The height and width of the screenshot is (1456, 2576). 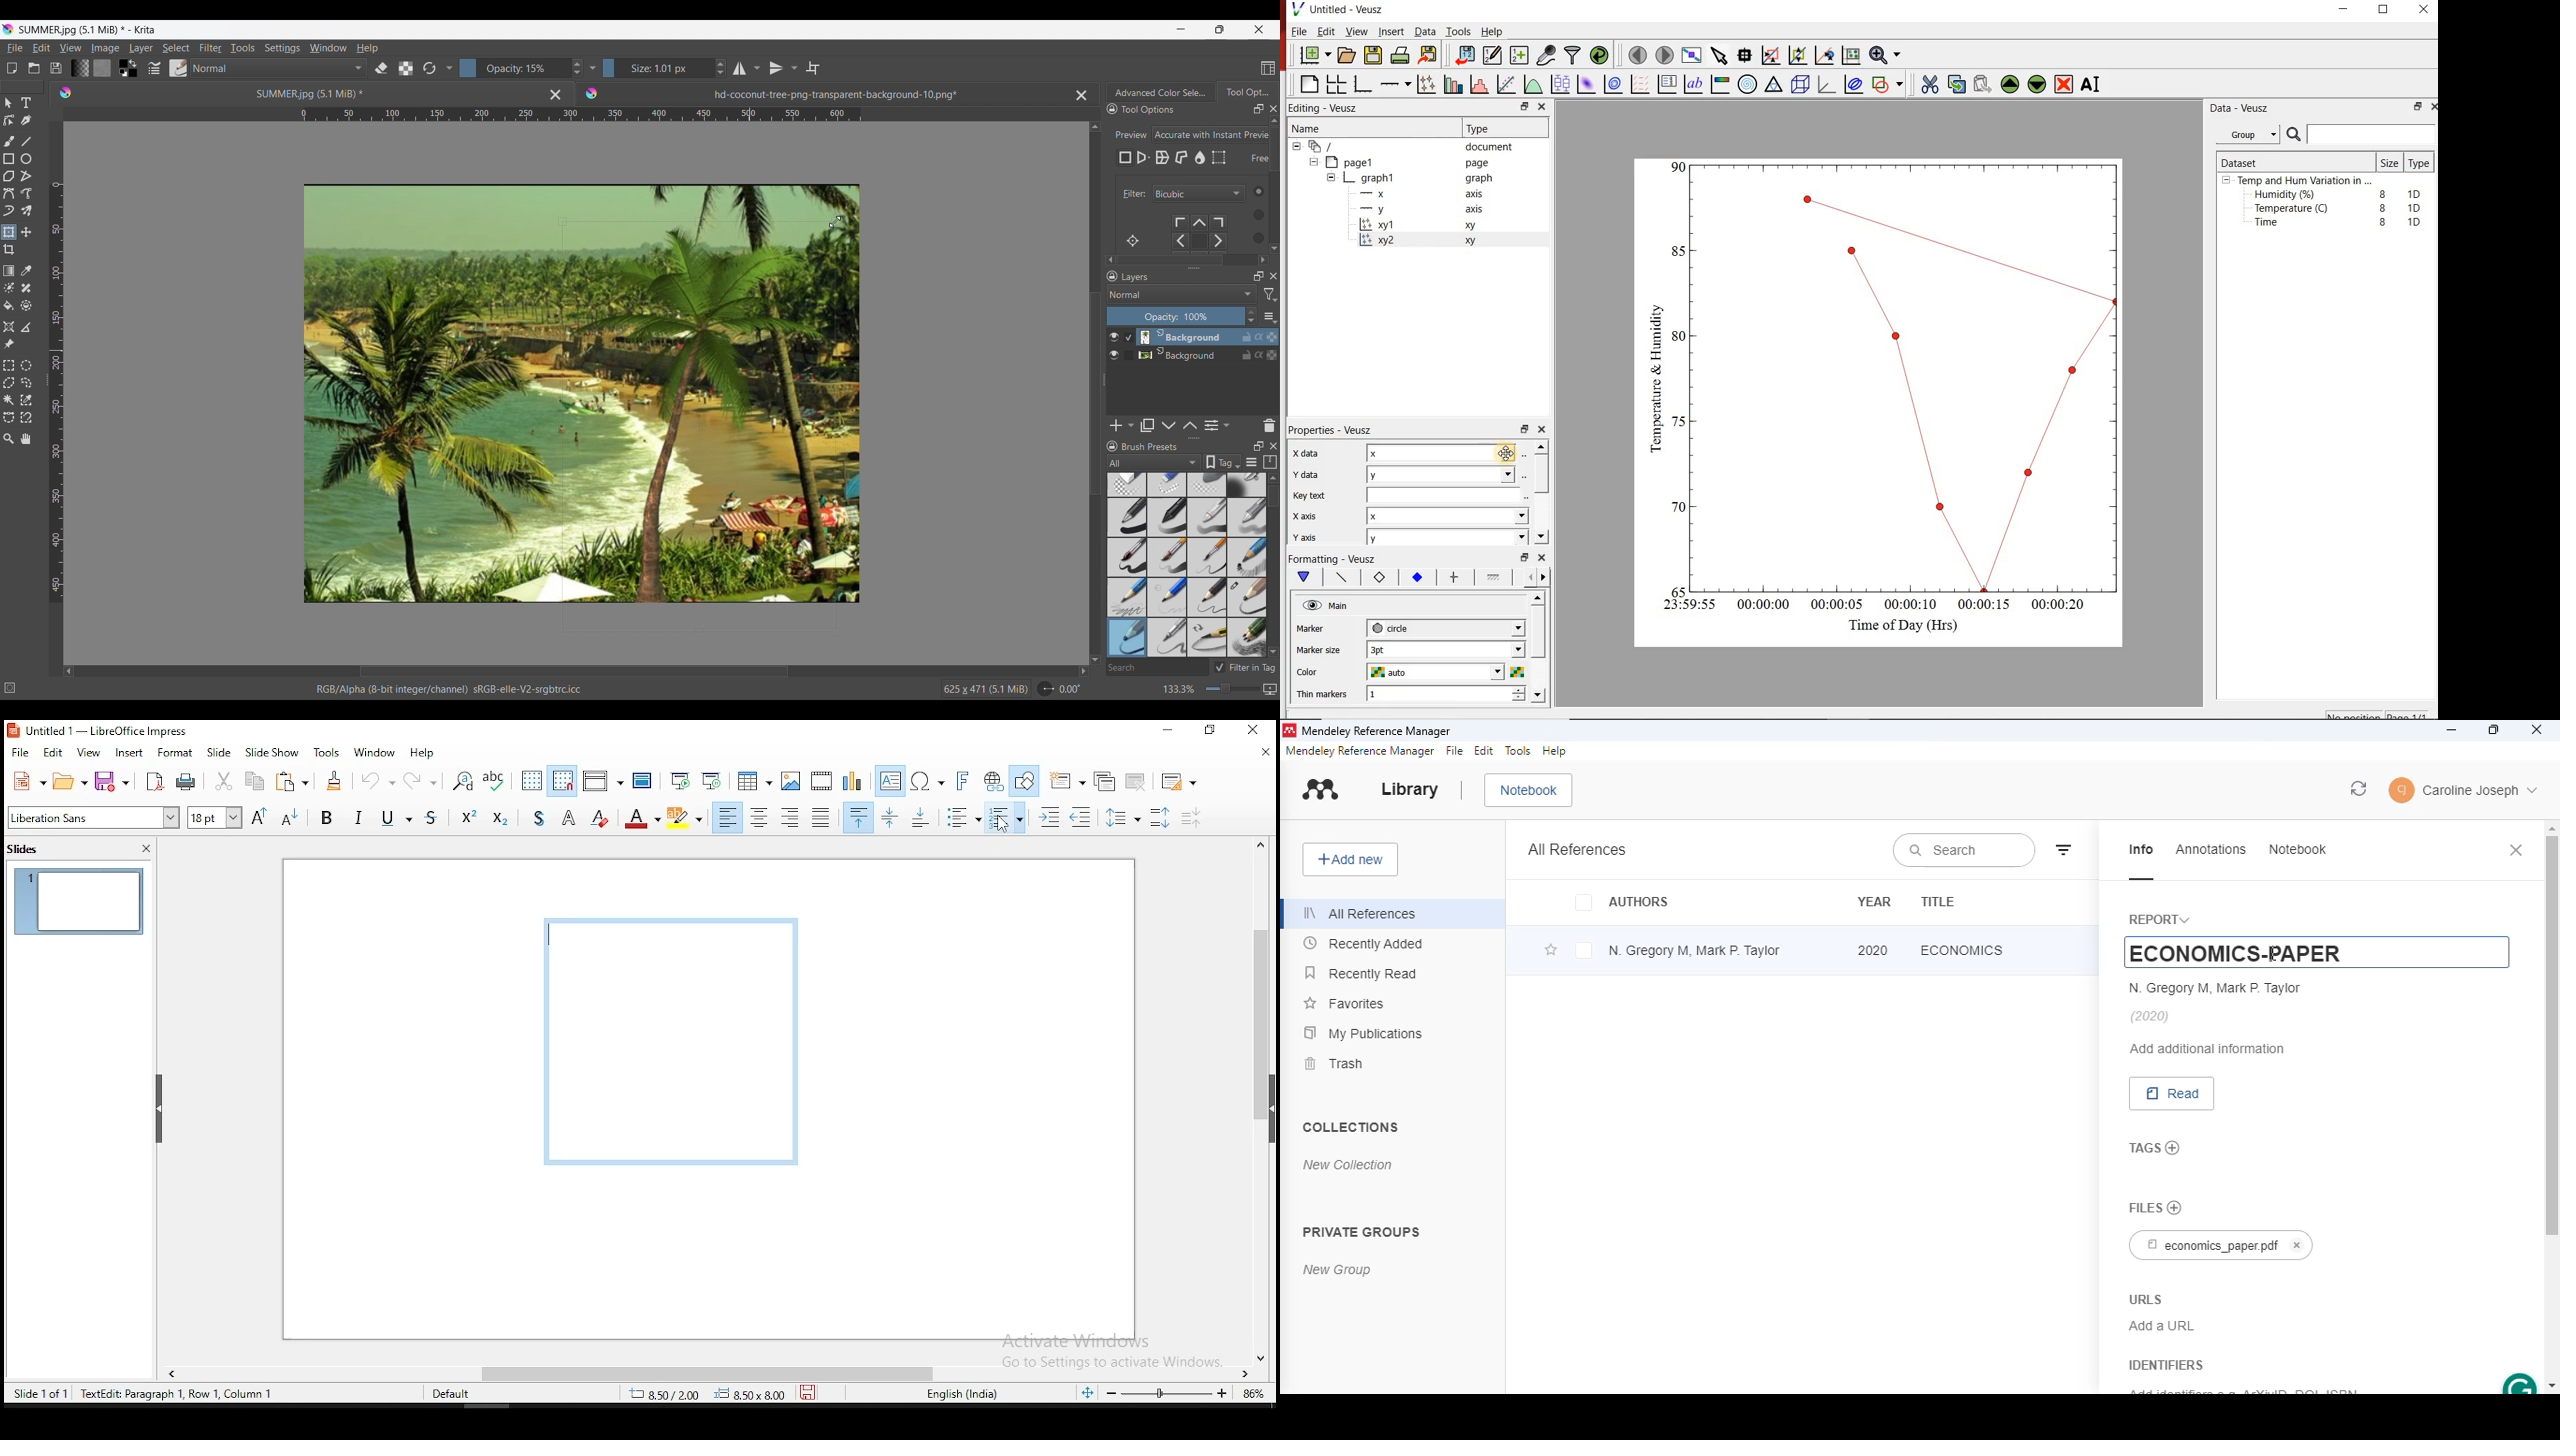 I want to click on Preview options, so click(x=1211, y=135).